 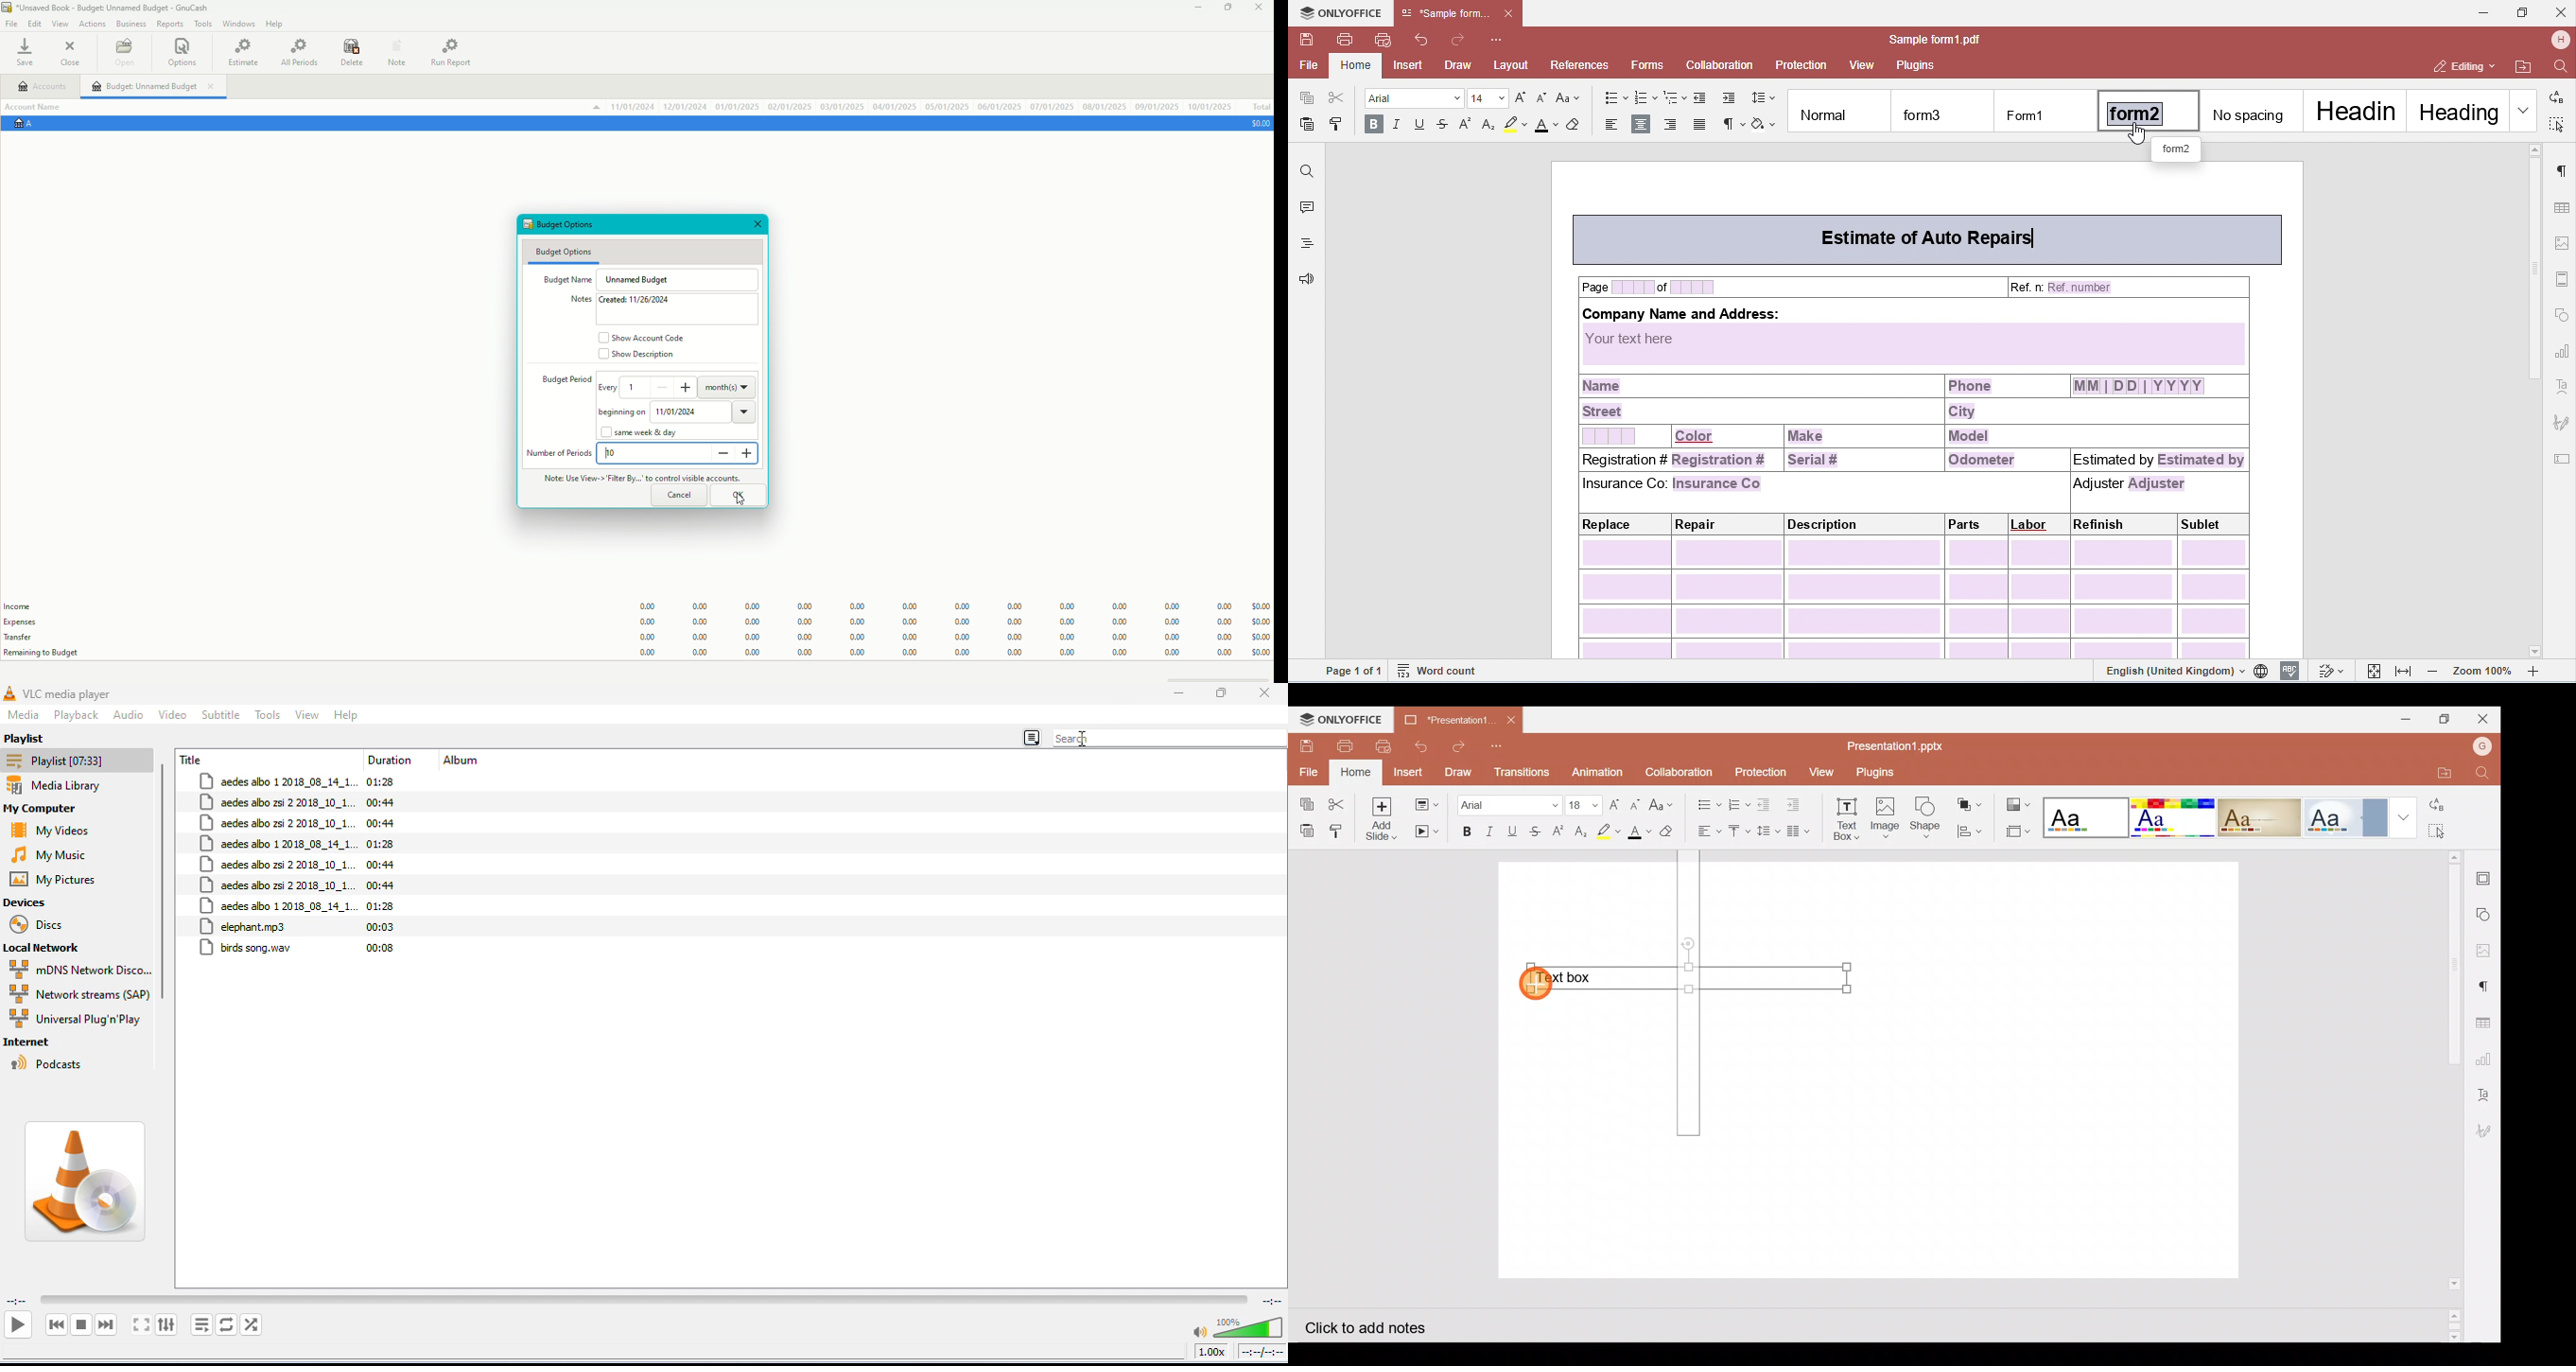 What do you see at coordinates (72, 787) in the screenshot?
I see `media library` at bounding box center [72, 787].